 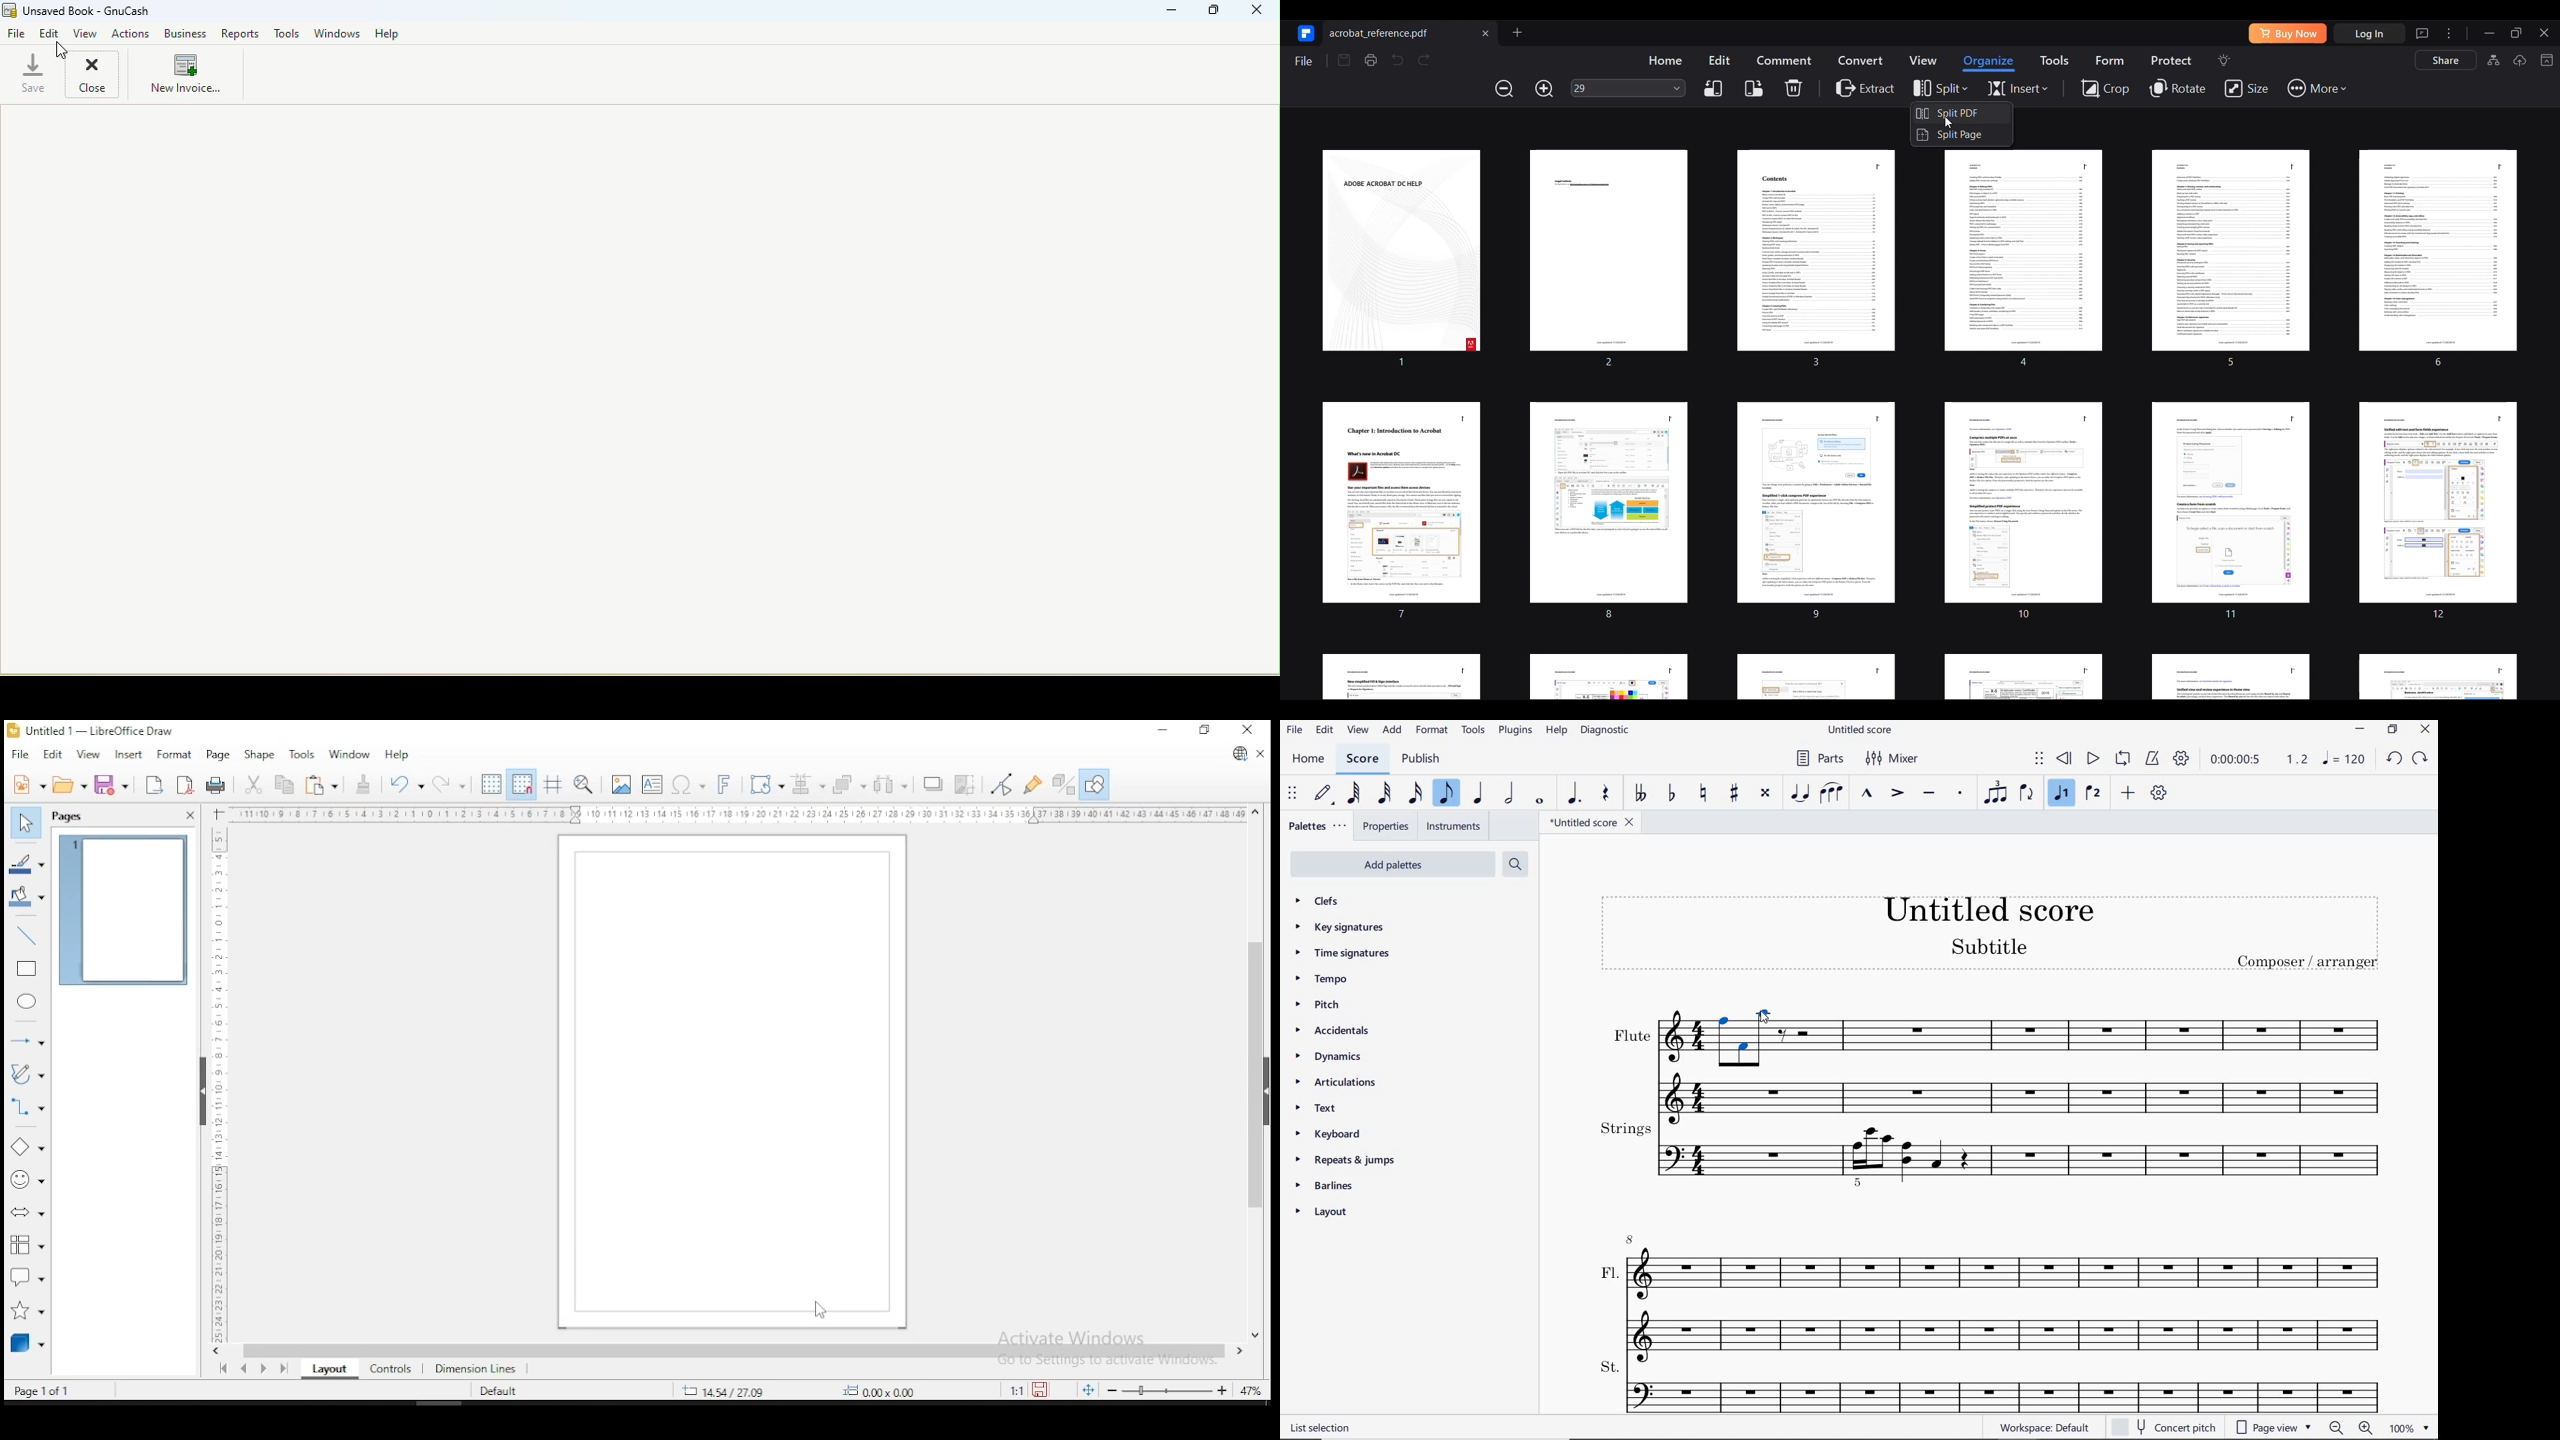 I want to click on line color, so click(x=26, y=862).